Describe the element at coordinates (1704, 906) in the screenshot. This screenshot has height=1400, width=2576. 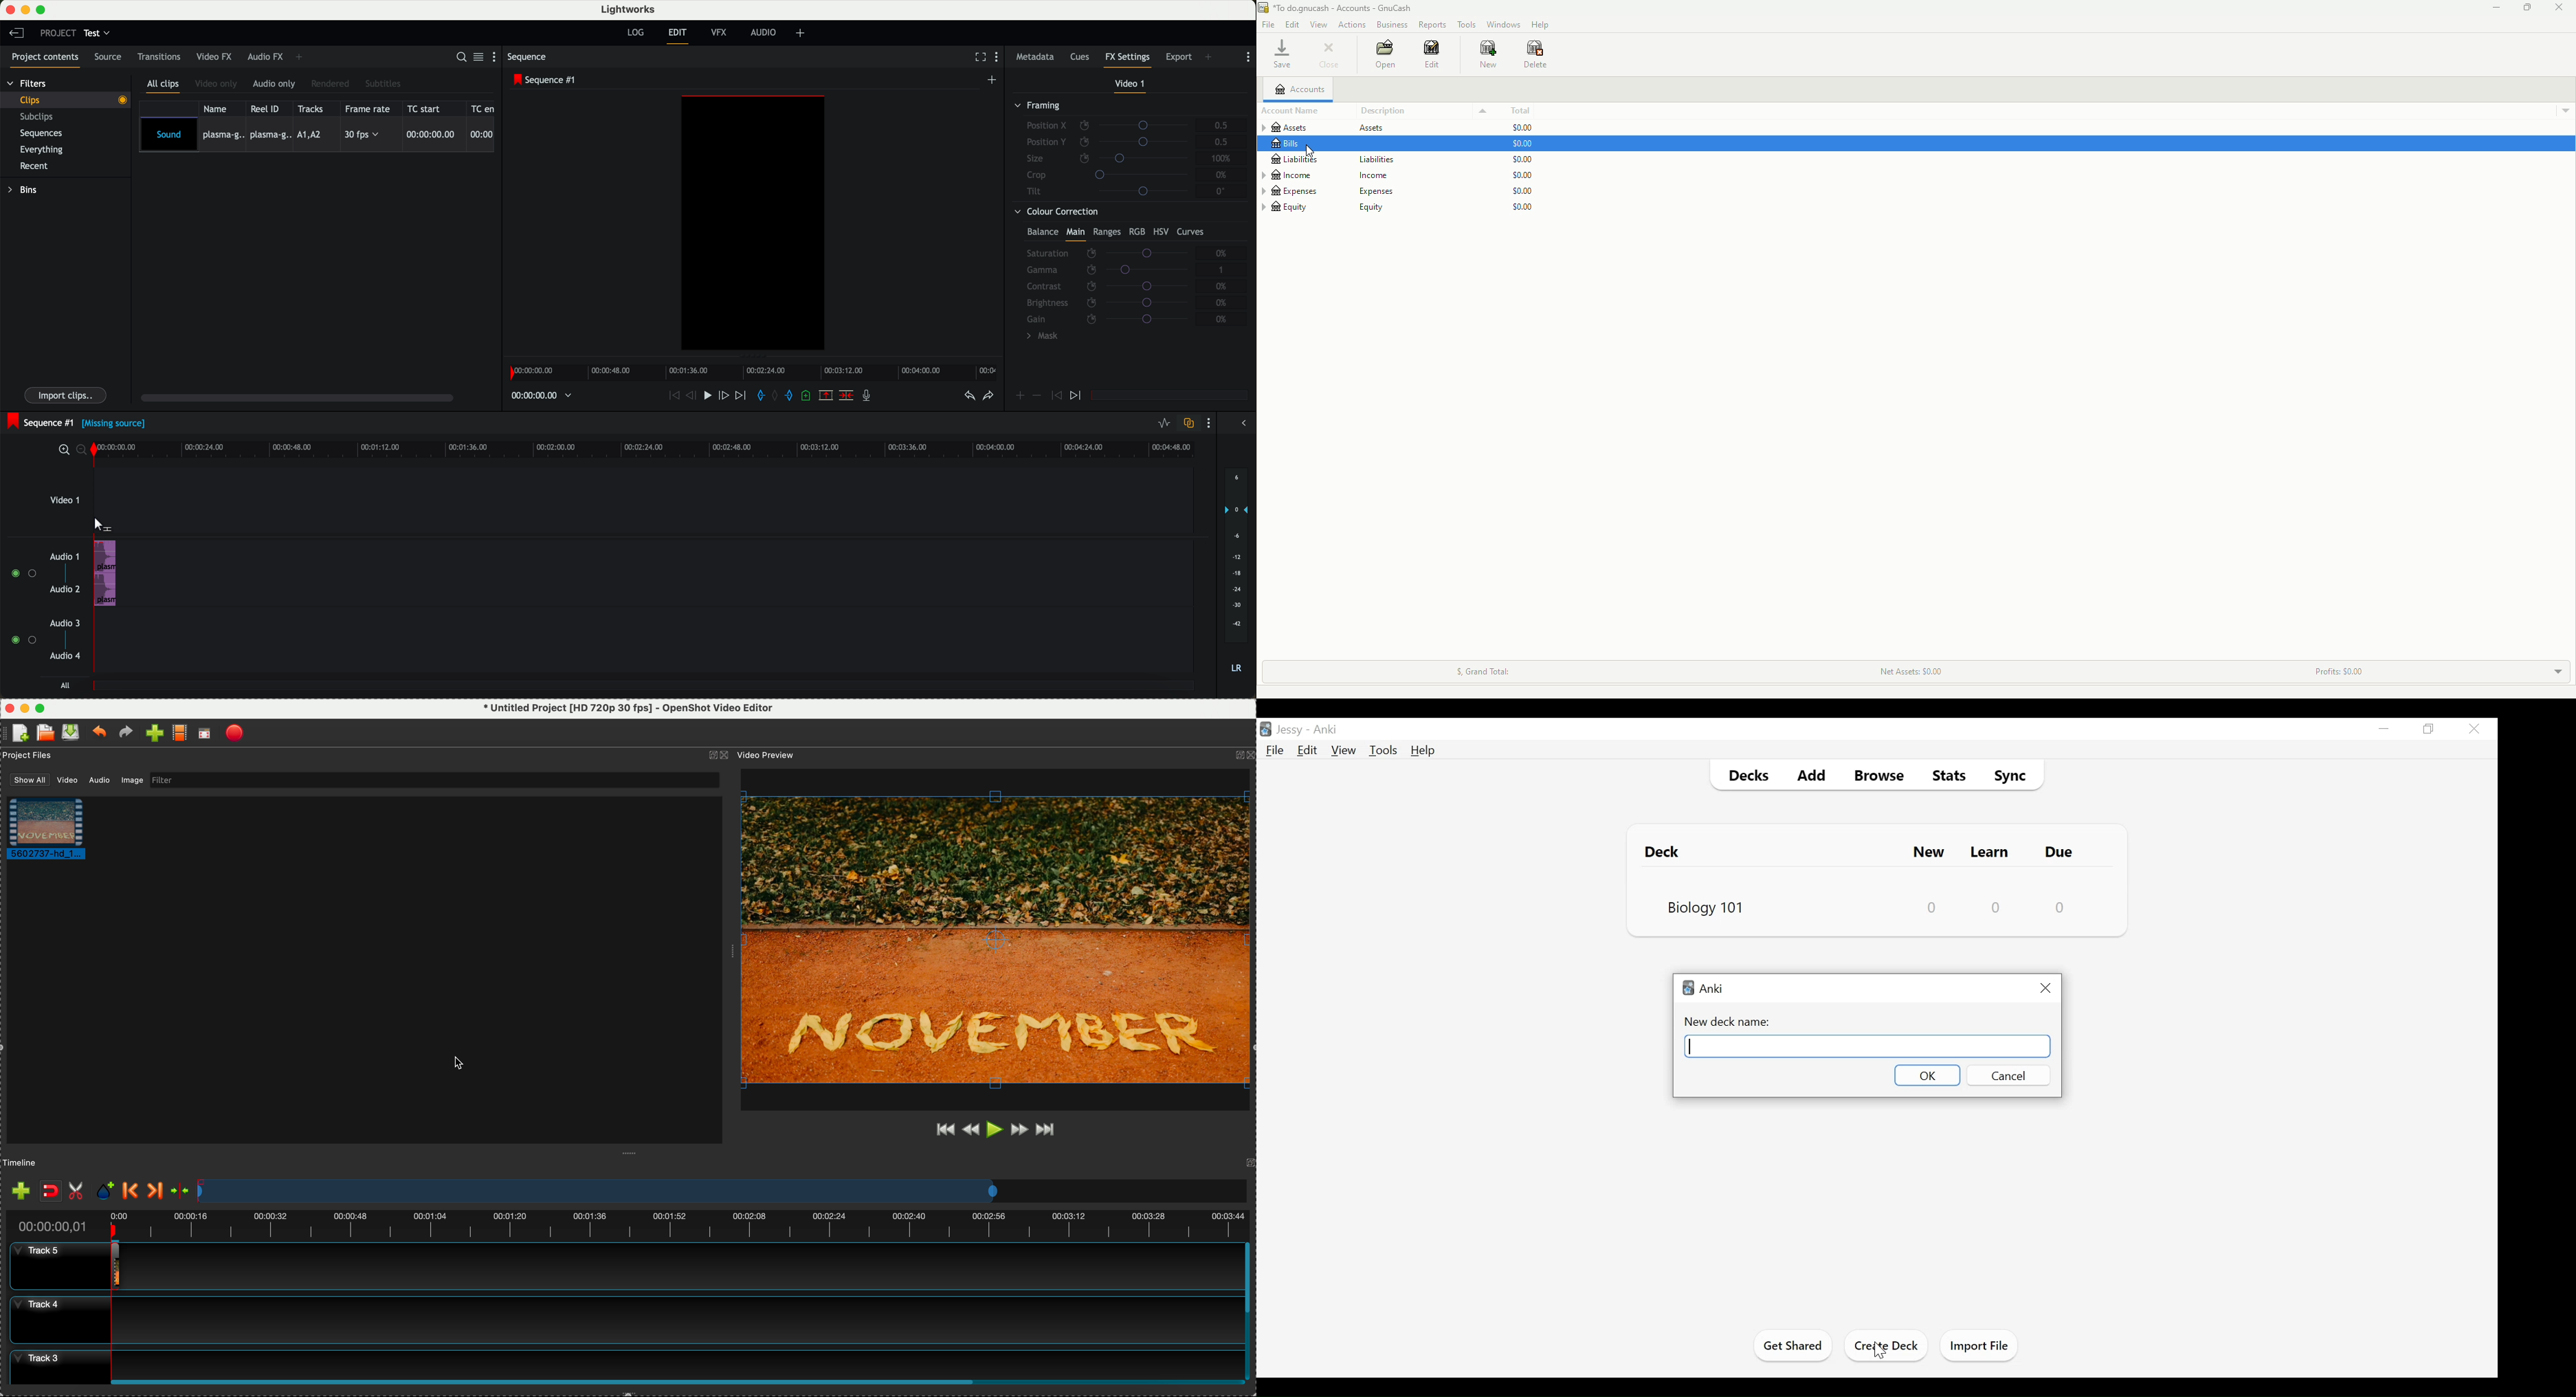
I see `Biology 101` at that location.